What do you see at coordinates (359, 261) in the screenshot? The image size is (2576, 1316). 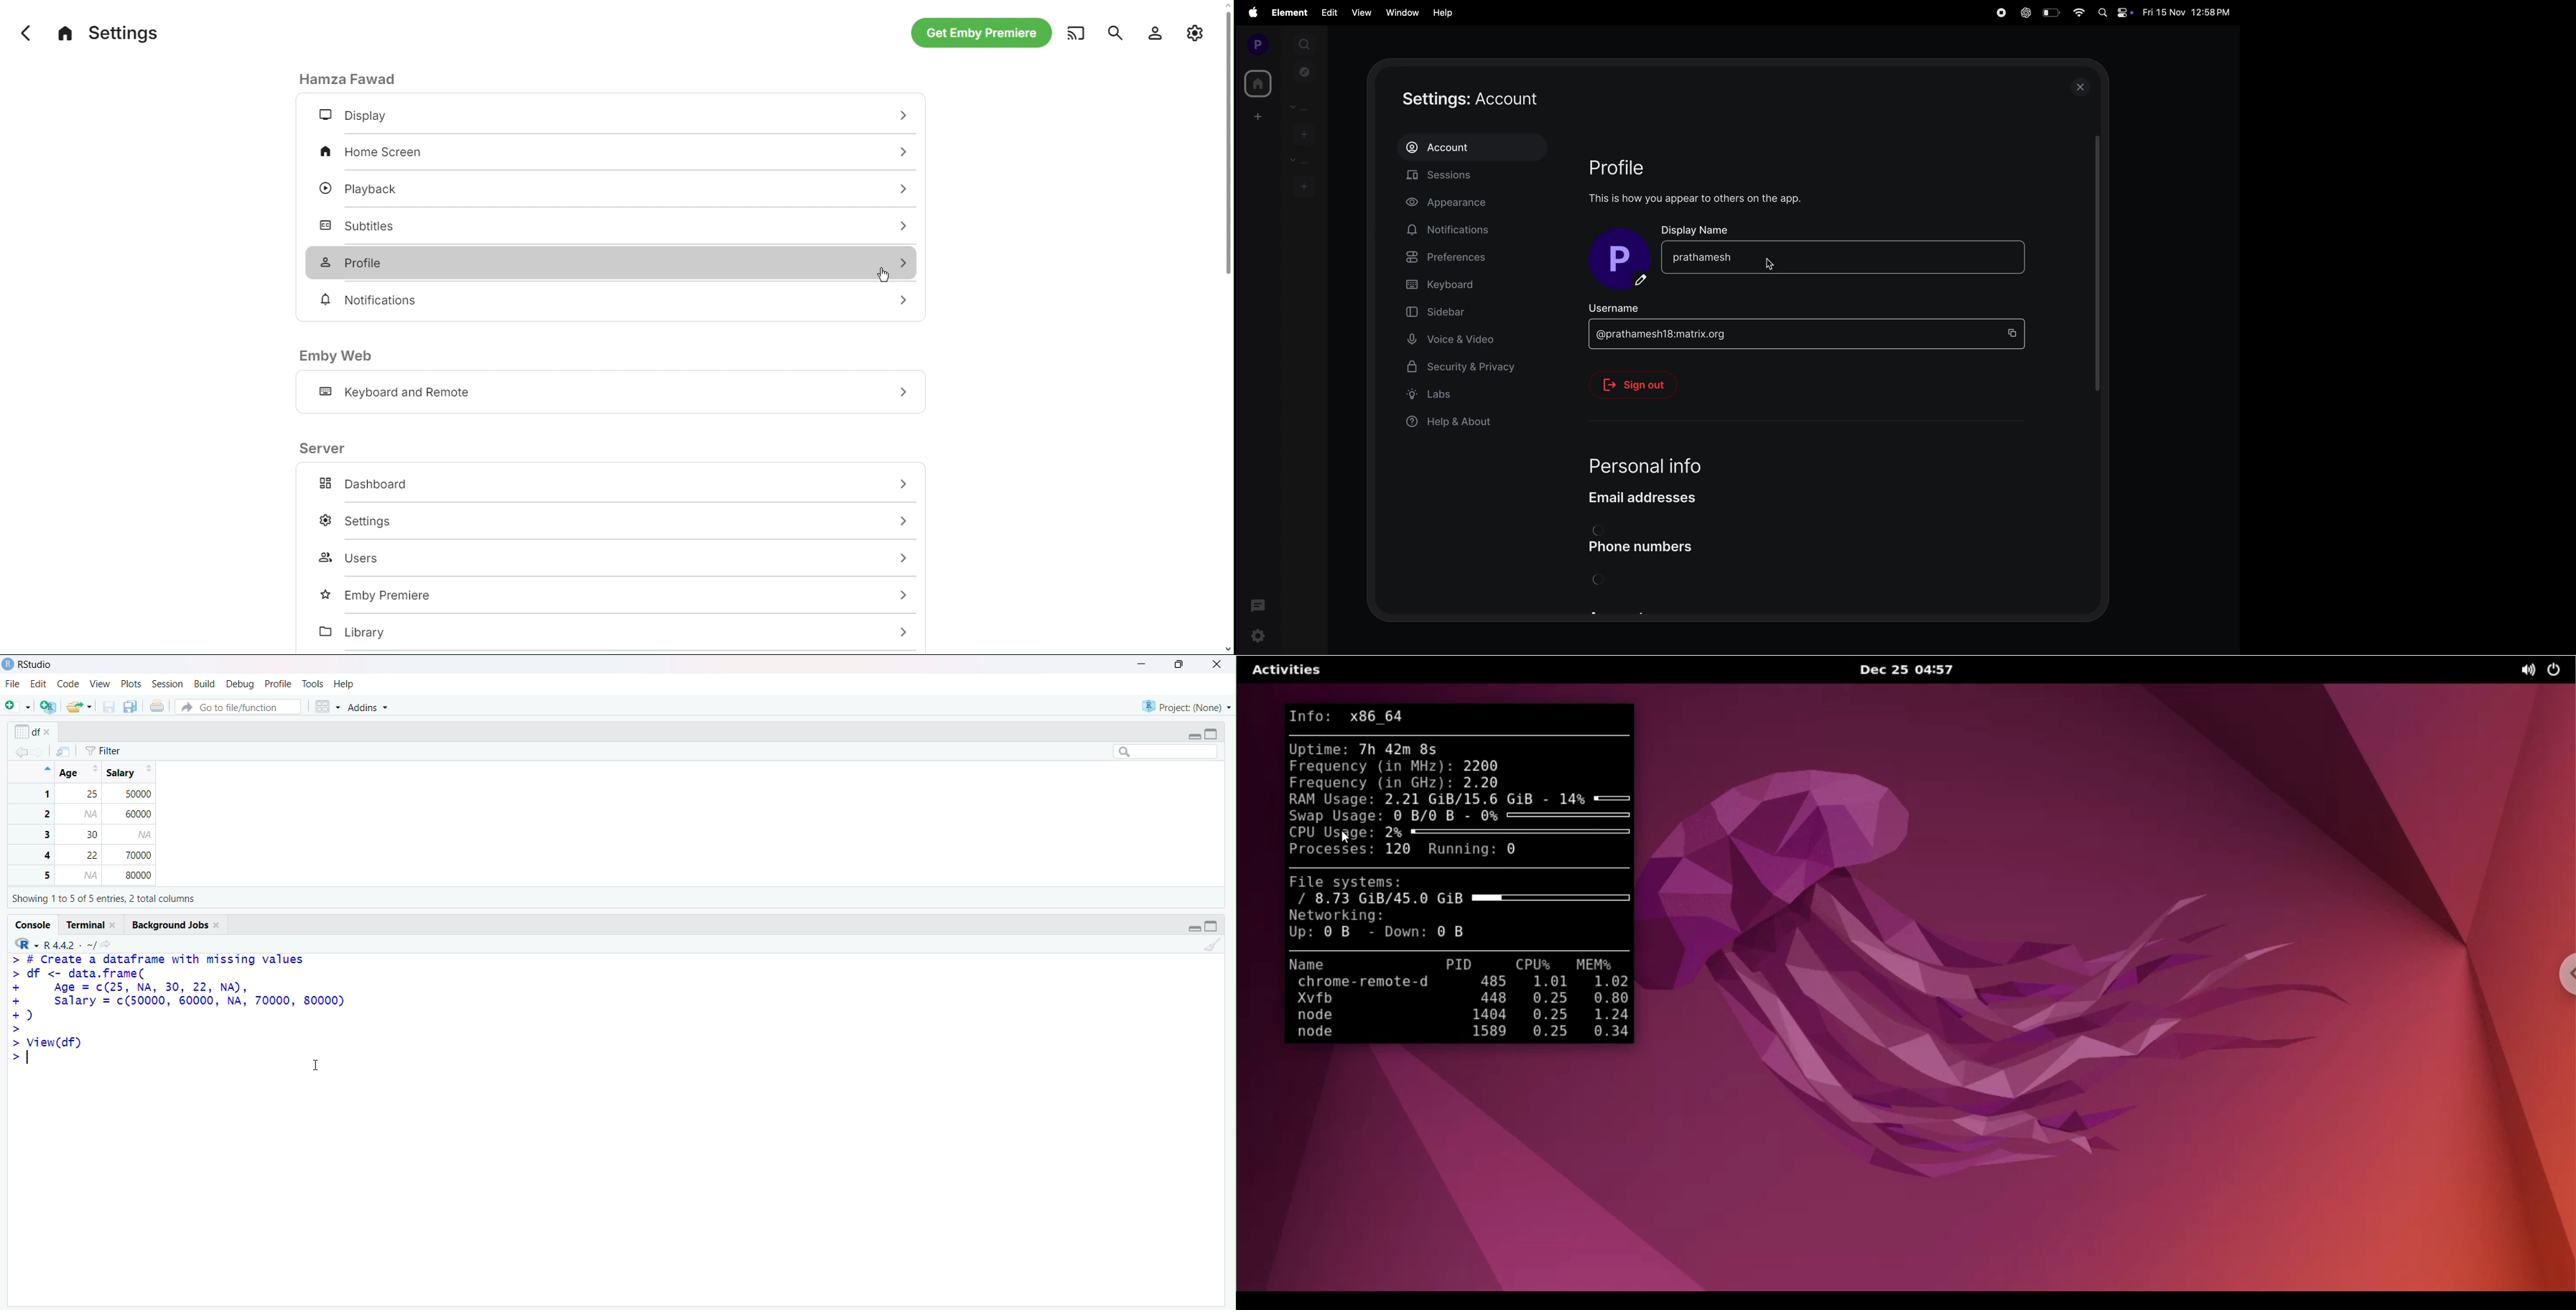 I see `Profile` at bounding box center [359, 261].